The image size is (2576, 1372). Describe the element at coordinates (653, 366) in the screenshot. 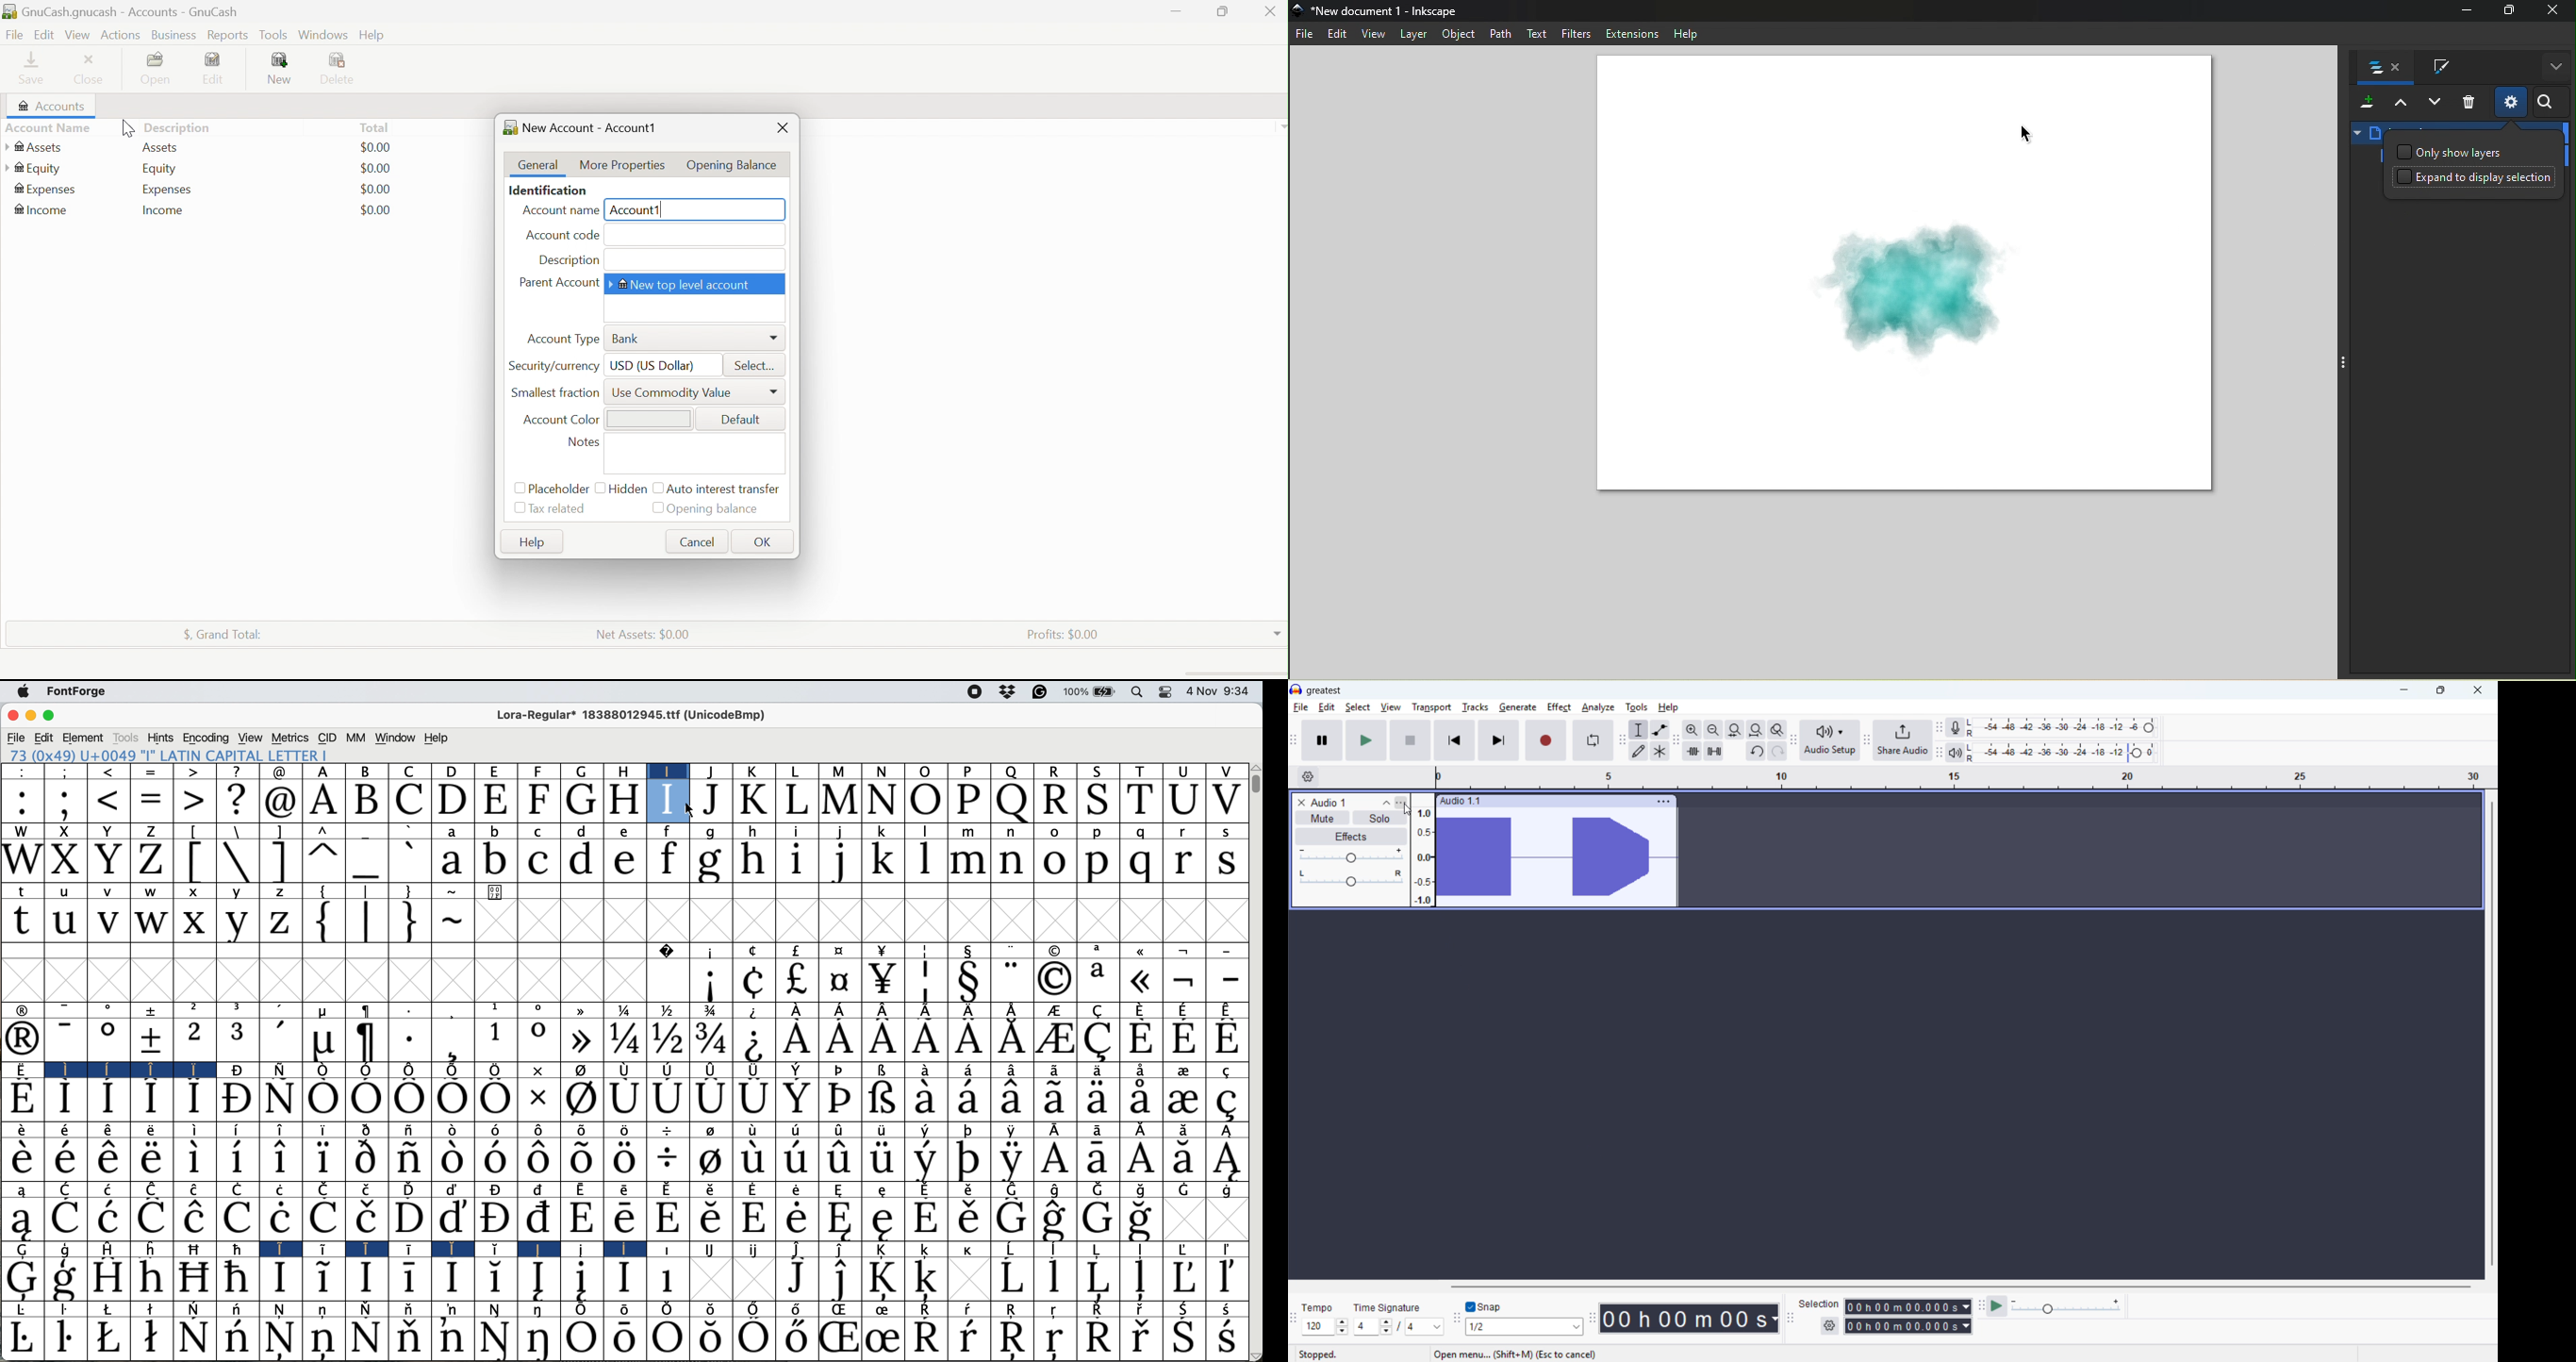

I see `USD (US Dollar)` at that location.